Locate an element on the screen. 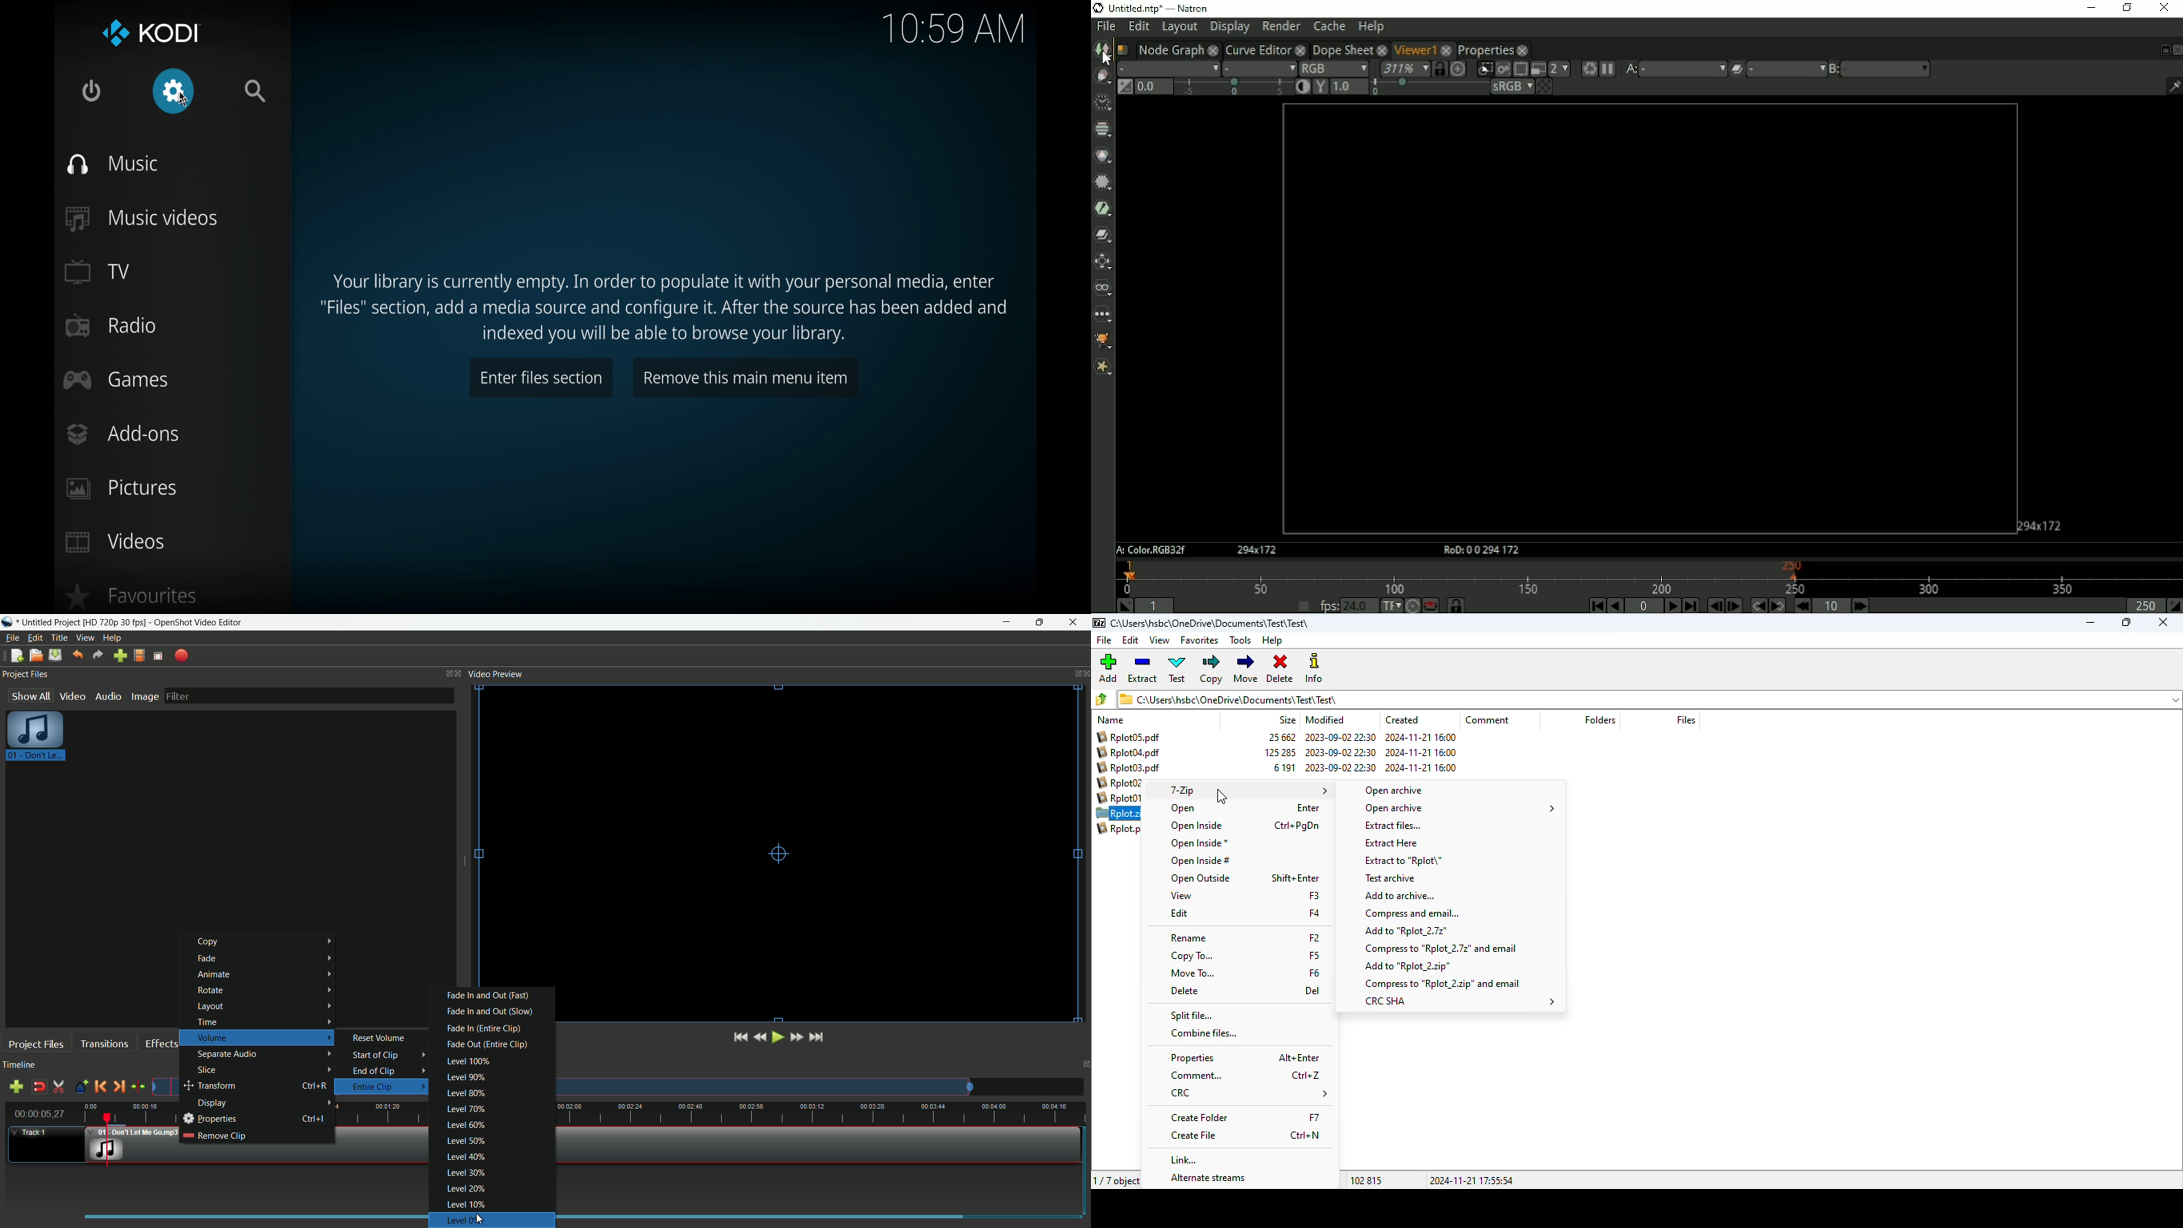 Image resolution: width=2184 pixels, height=1232 pixels. comment is located at coordinates (1196, 1076).